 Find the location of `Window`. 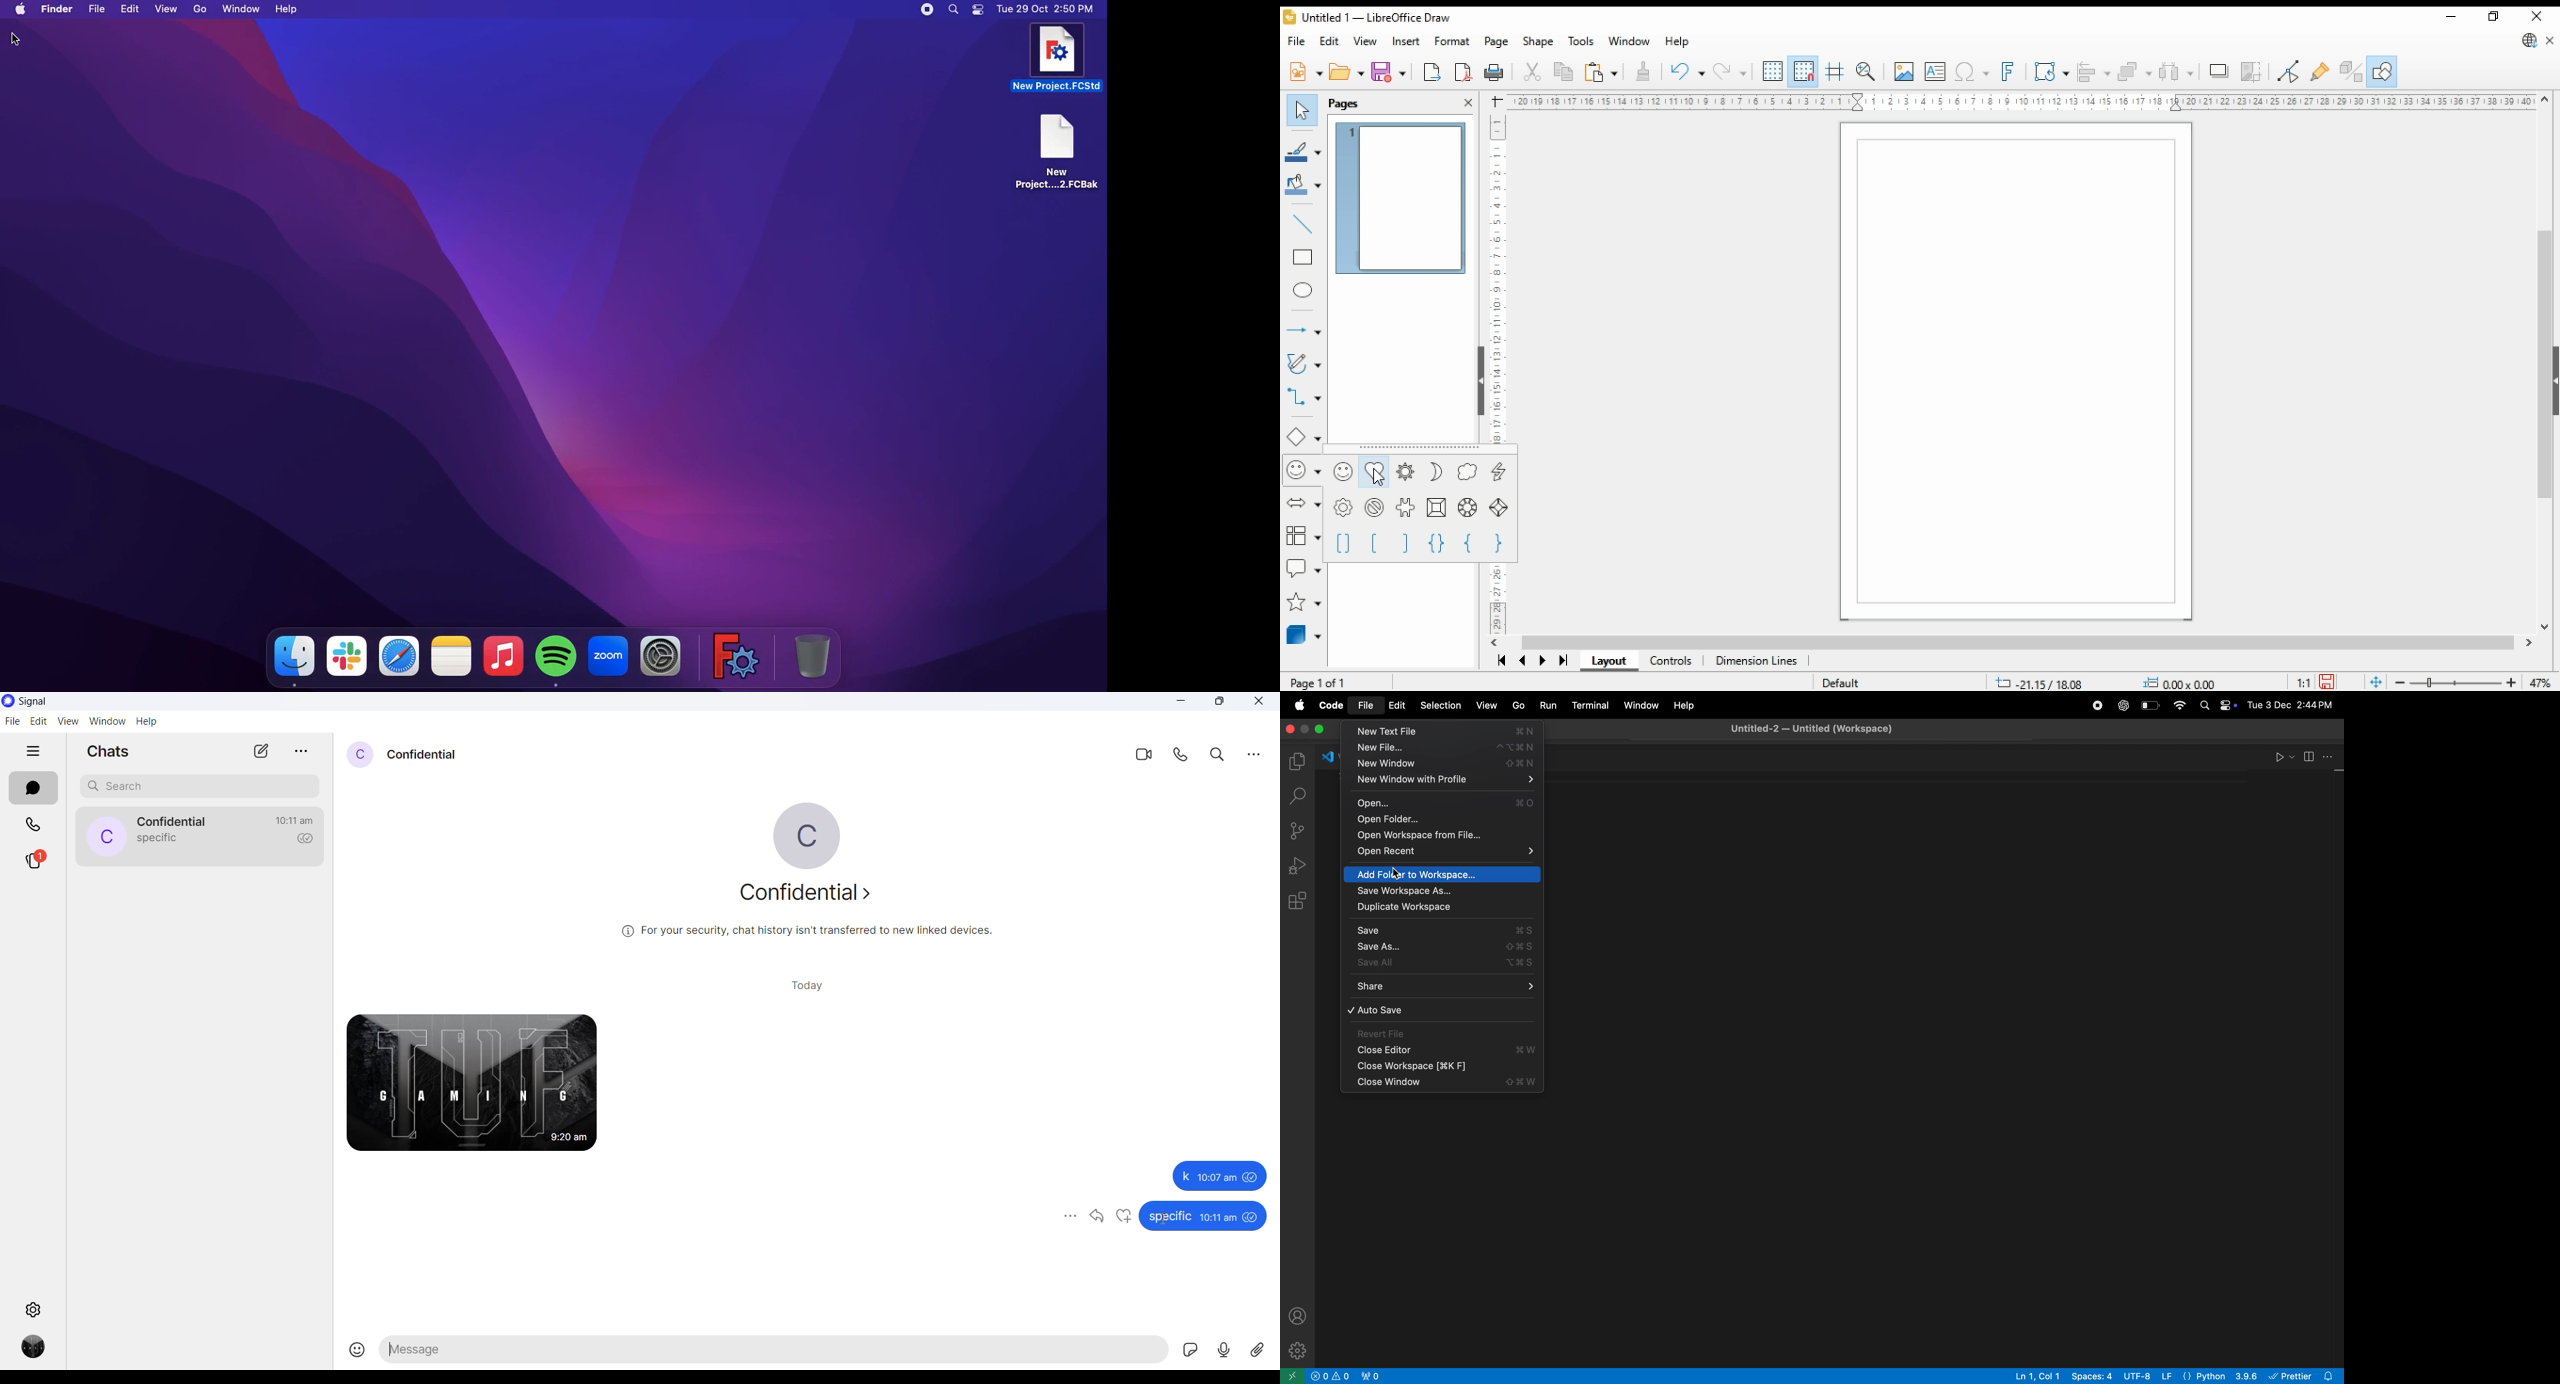

Window is located at coordinates (242, 8).